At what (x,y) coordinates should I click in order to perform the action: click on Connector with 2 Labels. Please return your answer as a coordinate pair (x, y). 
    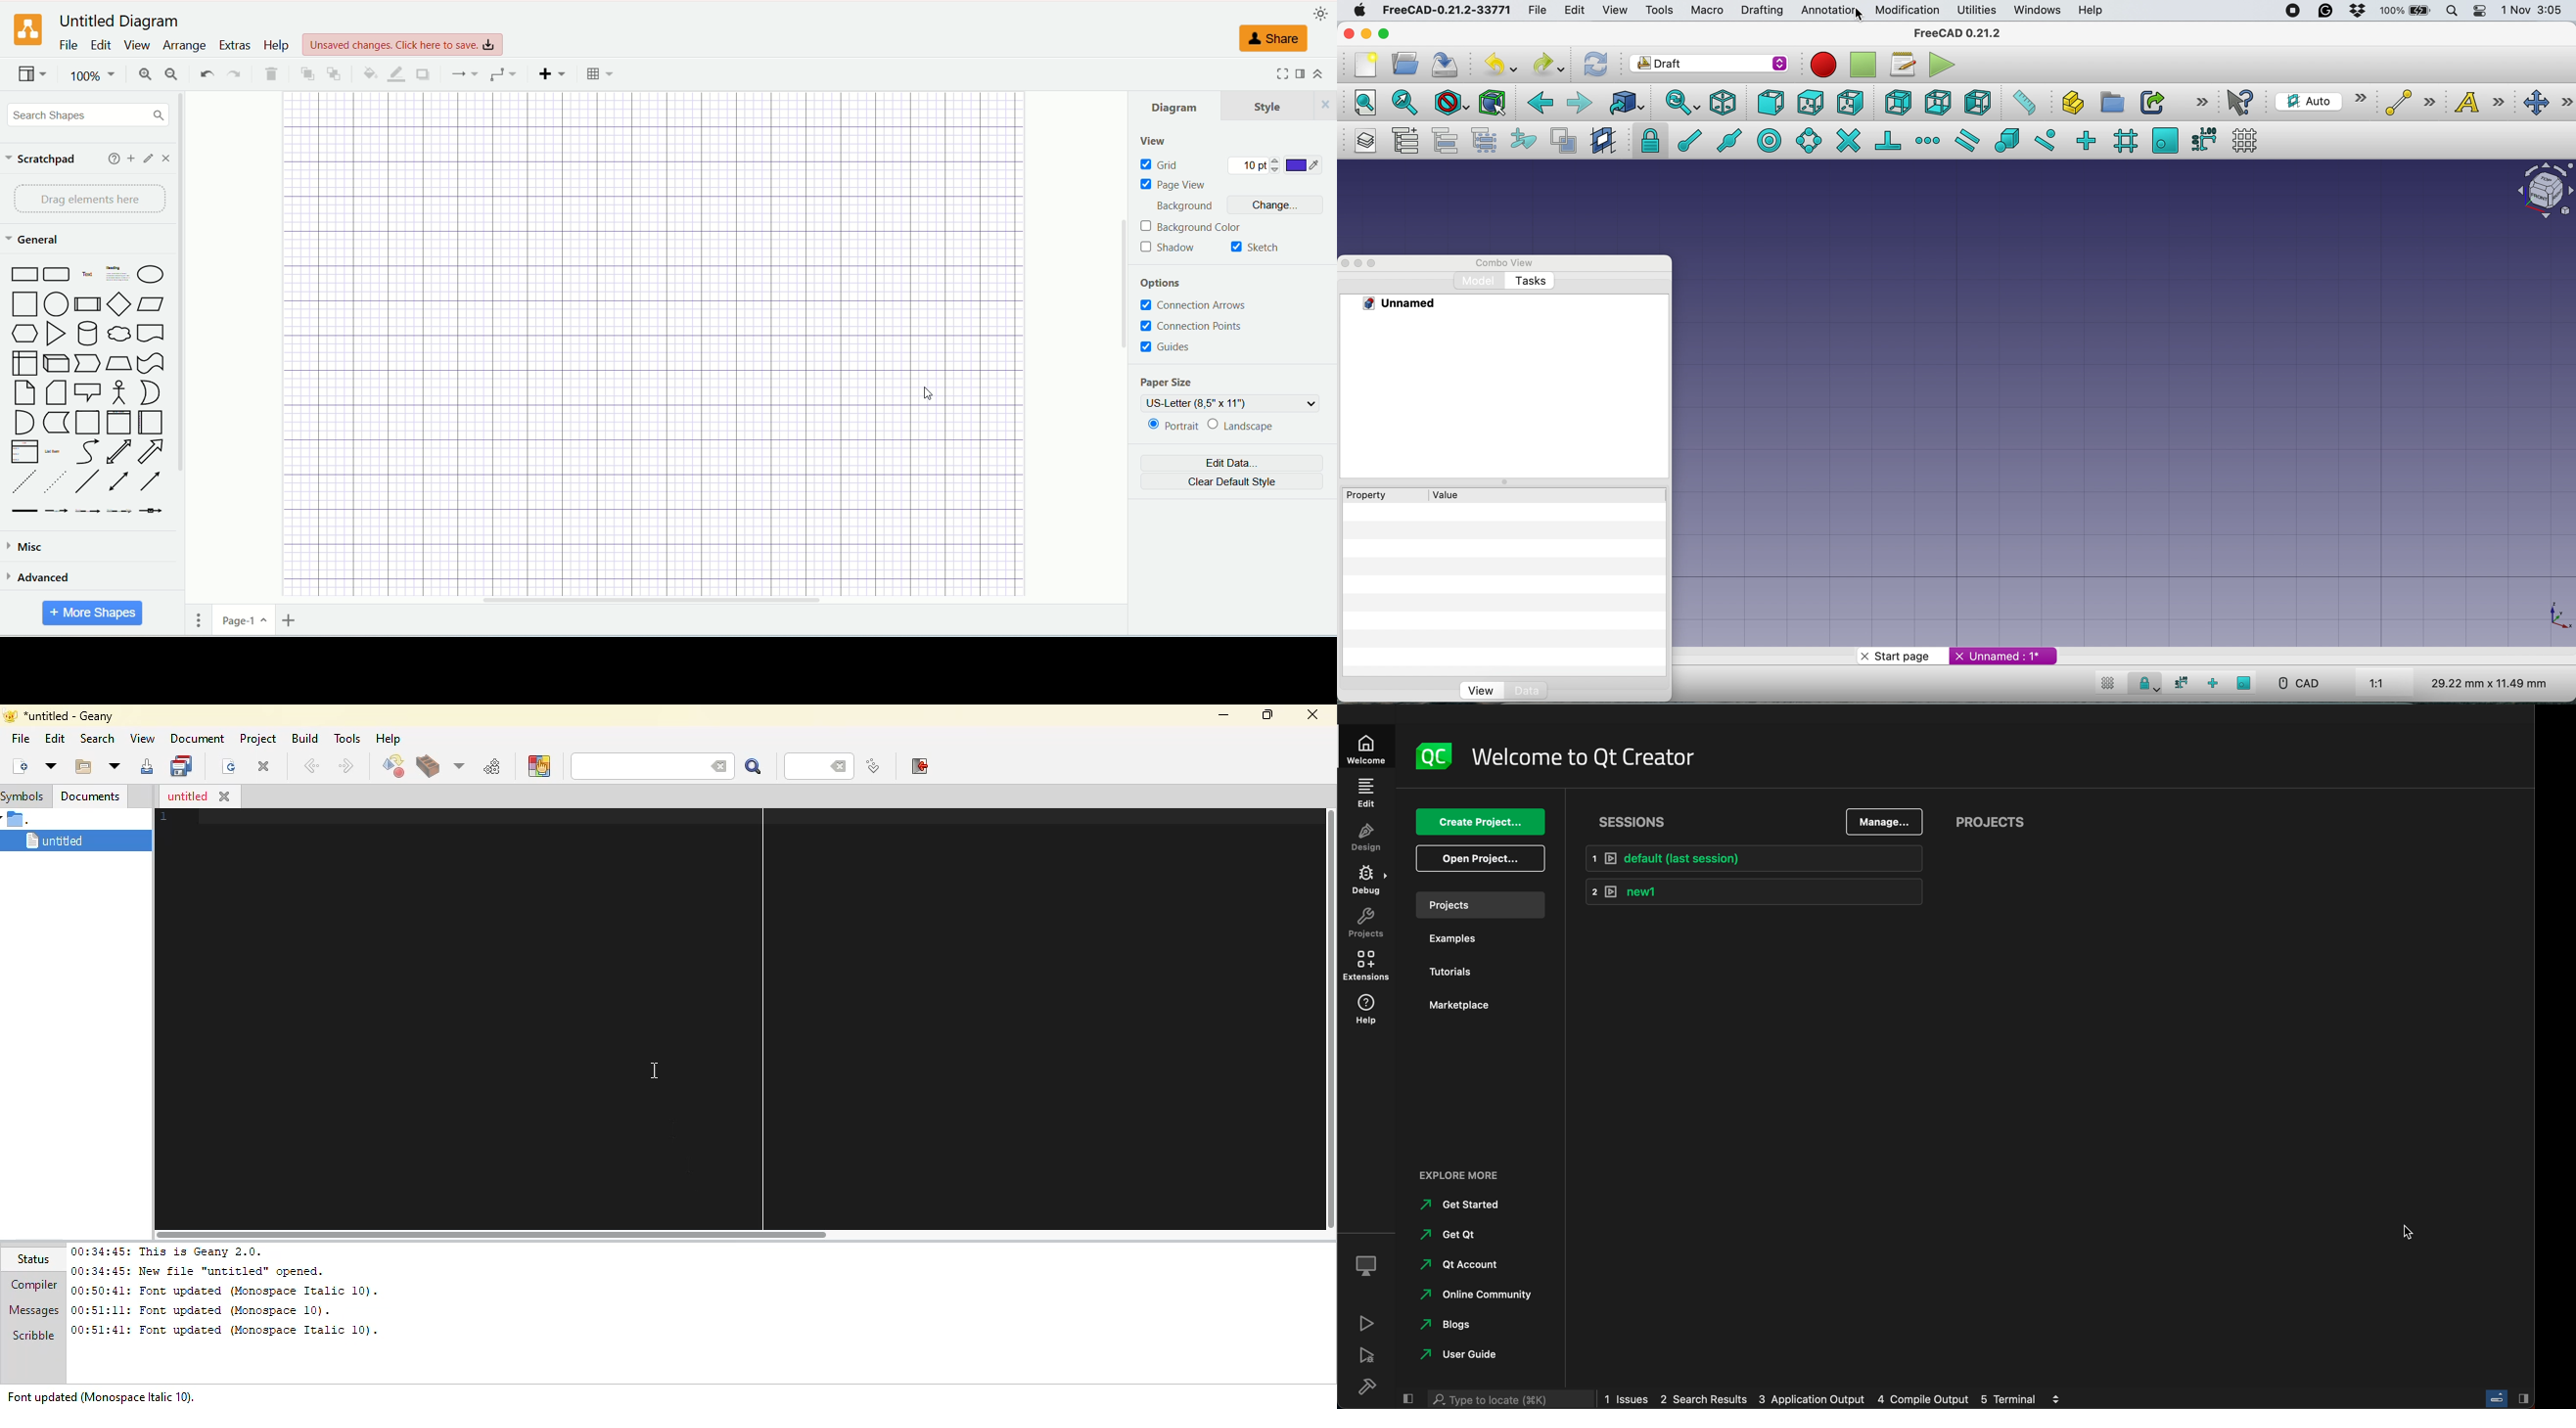
    Looking at the image, I should click on (87, 513).